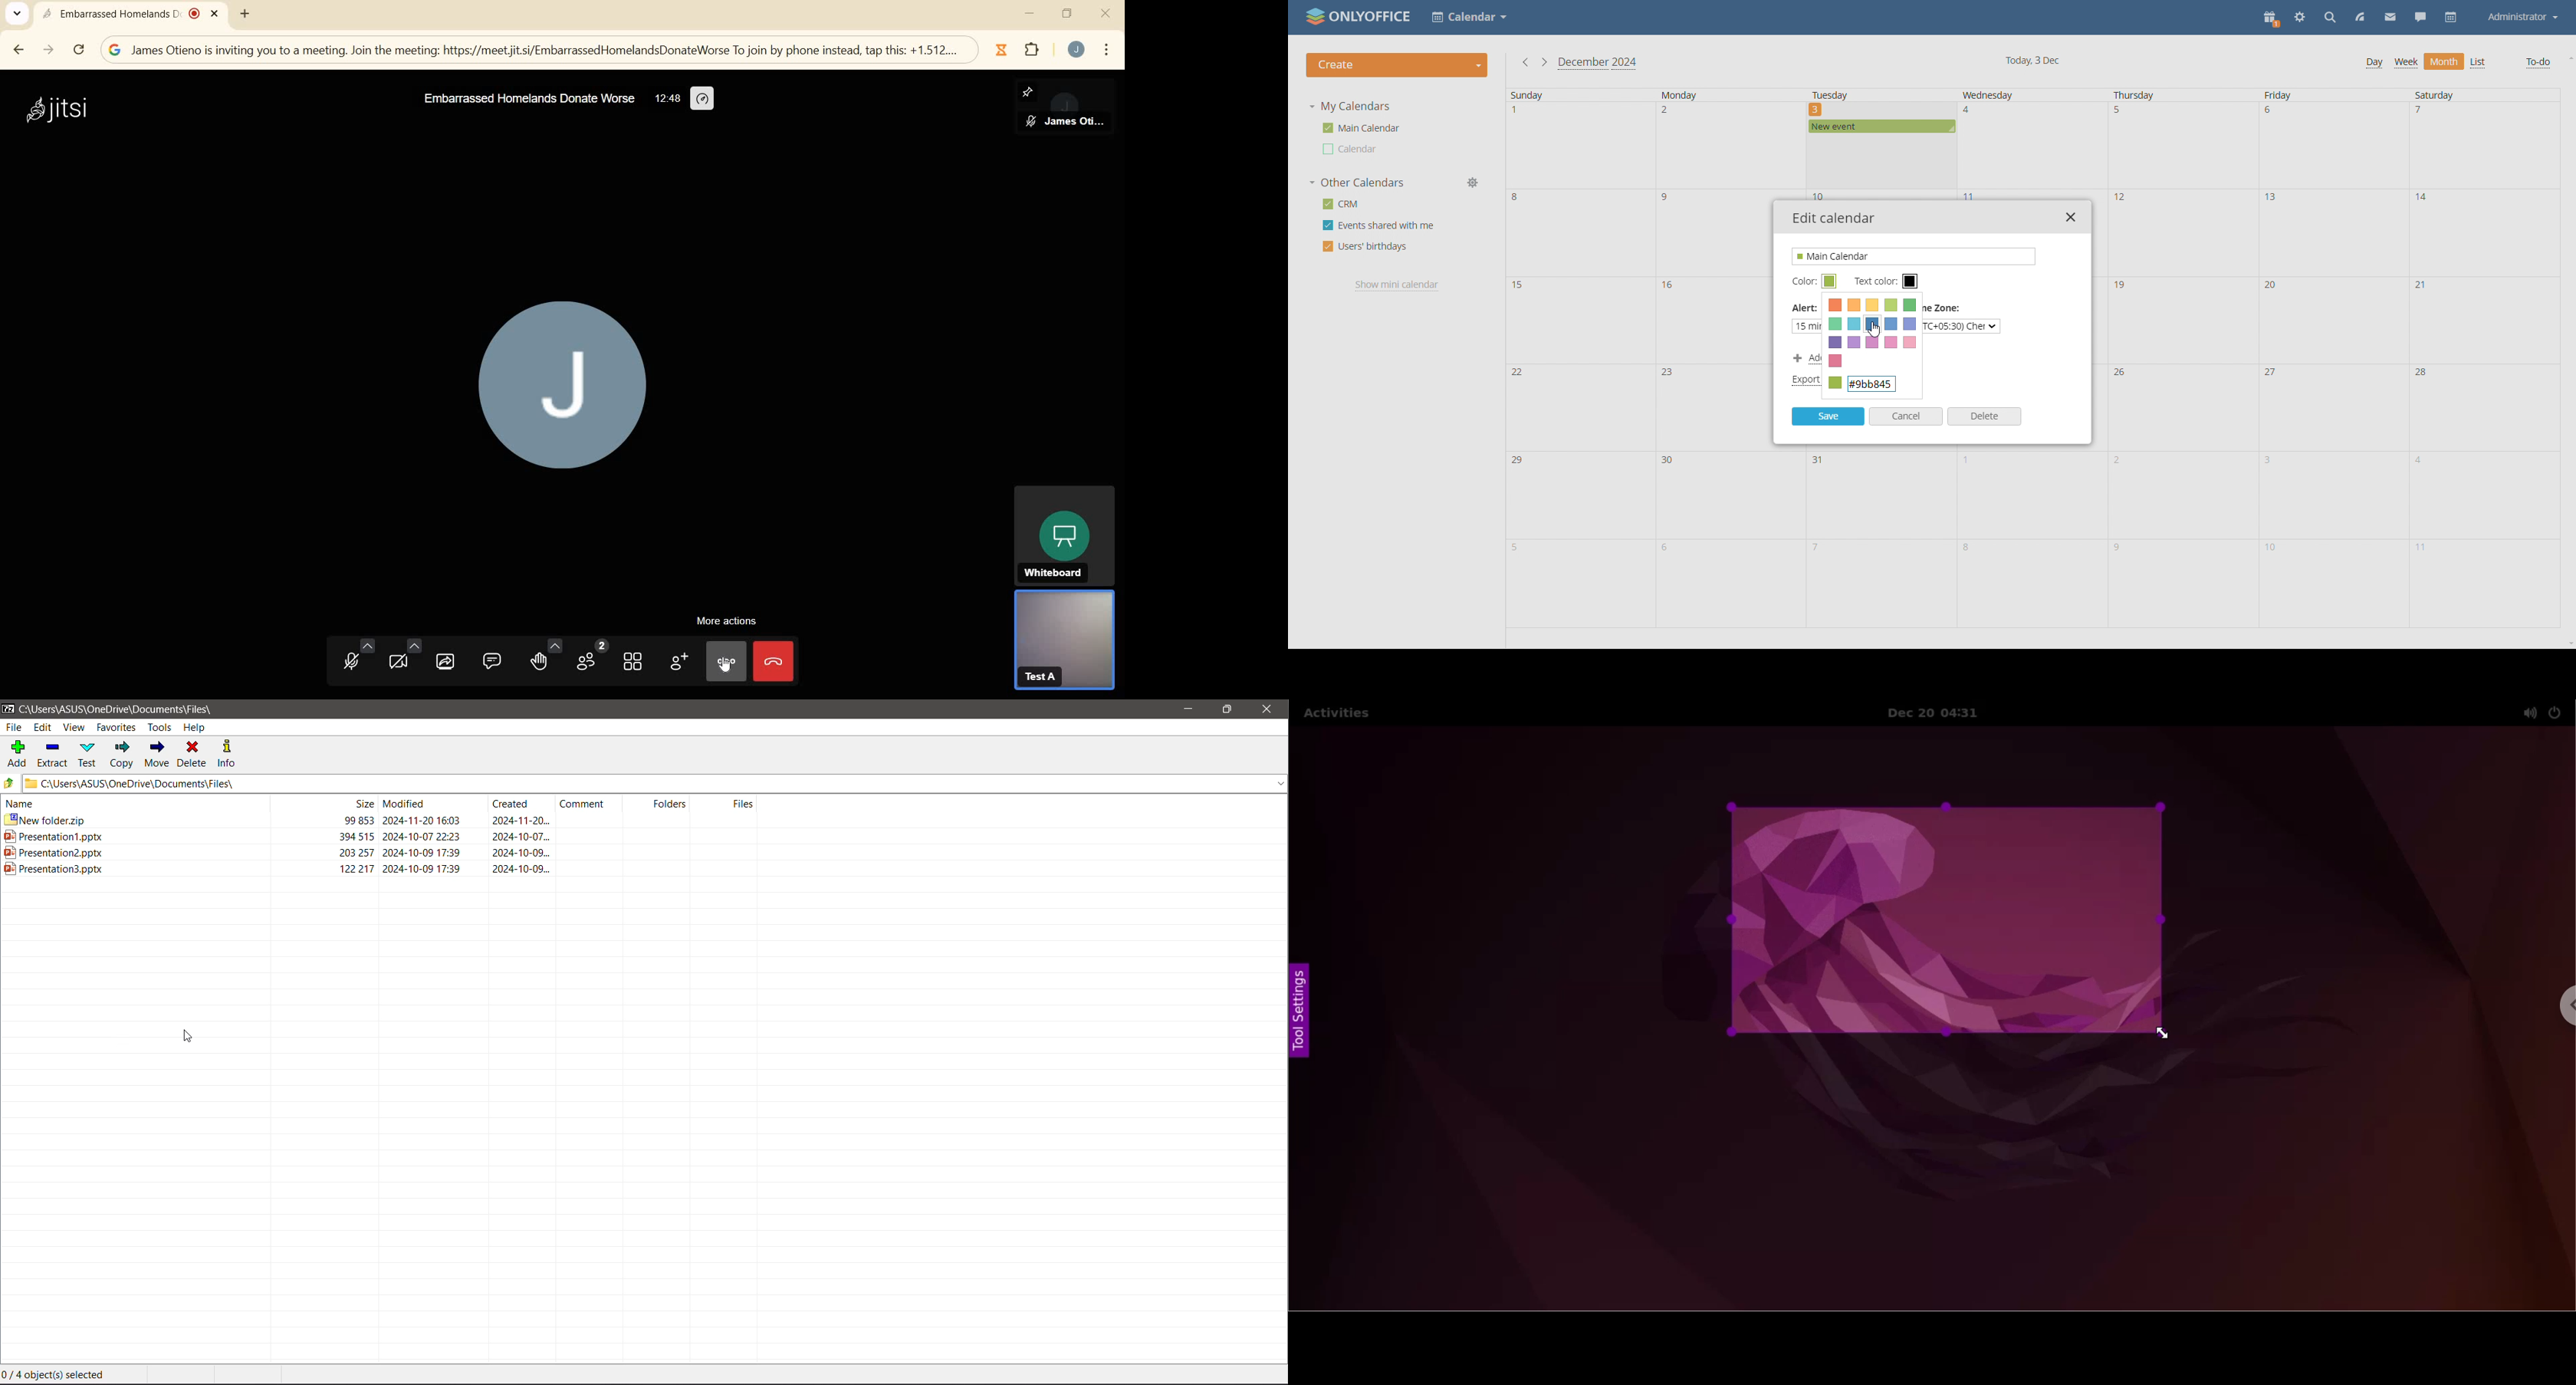 The height and width of the screenshot is (1400, 2576). I want to click on Tools, so click(159, 726).